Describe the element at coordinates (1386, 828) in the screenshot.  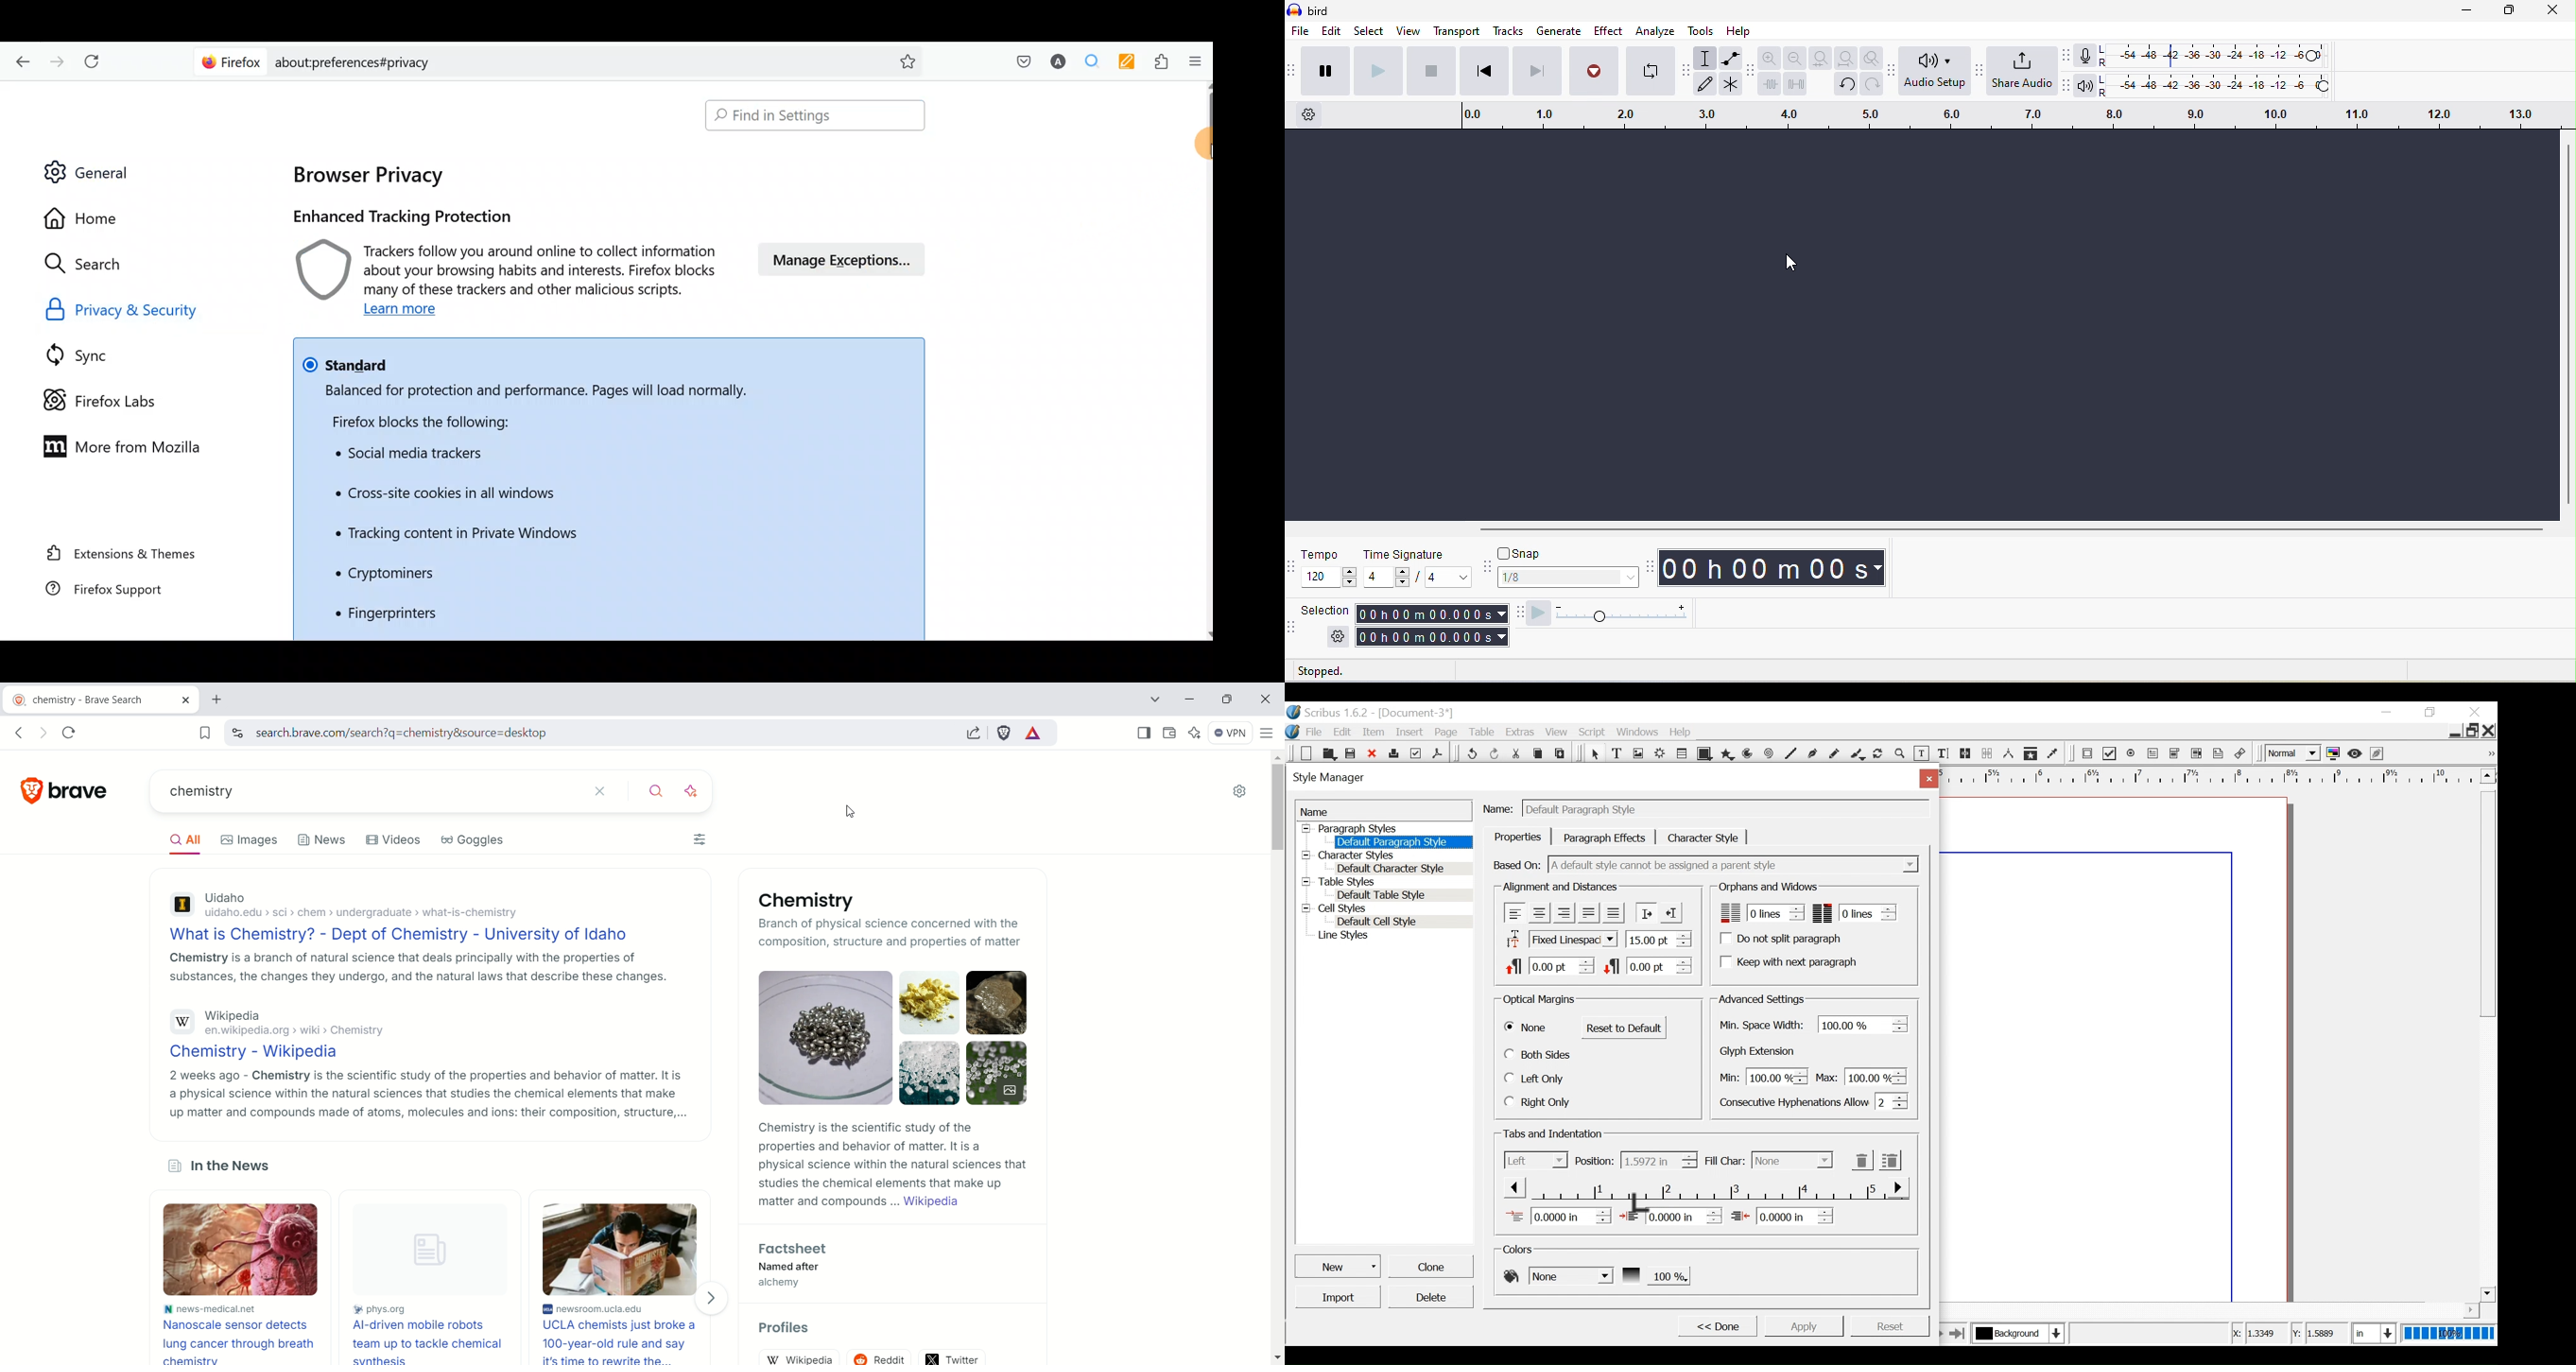
I see `Paragraph styles` at that location.